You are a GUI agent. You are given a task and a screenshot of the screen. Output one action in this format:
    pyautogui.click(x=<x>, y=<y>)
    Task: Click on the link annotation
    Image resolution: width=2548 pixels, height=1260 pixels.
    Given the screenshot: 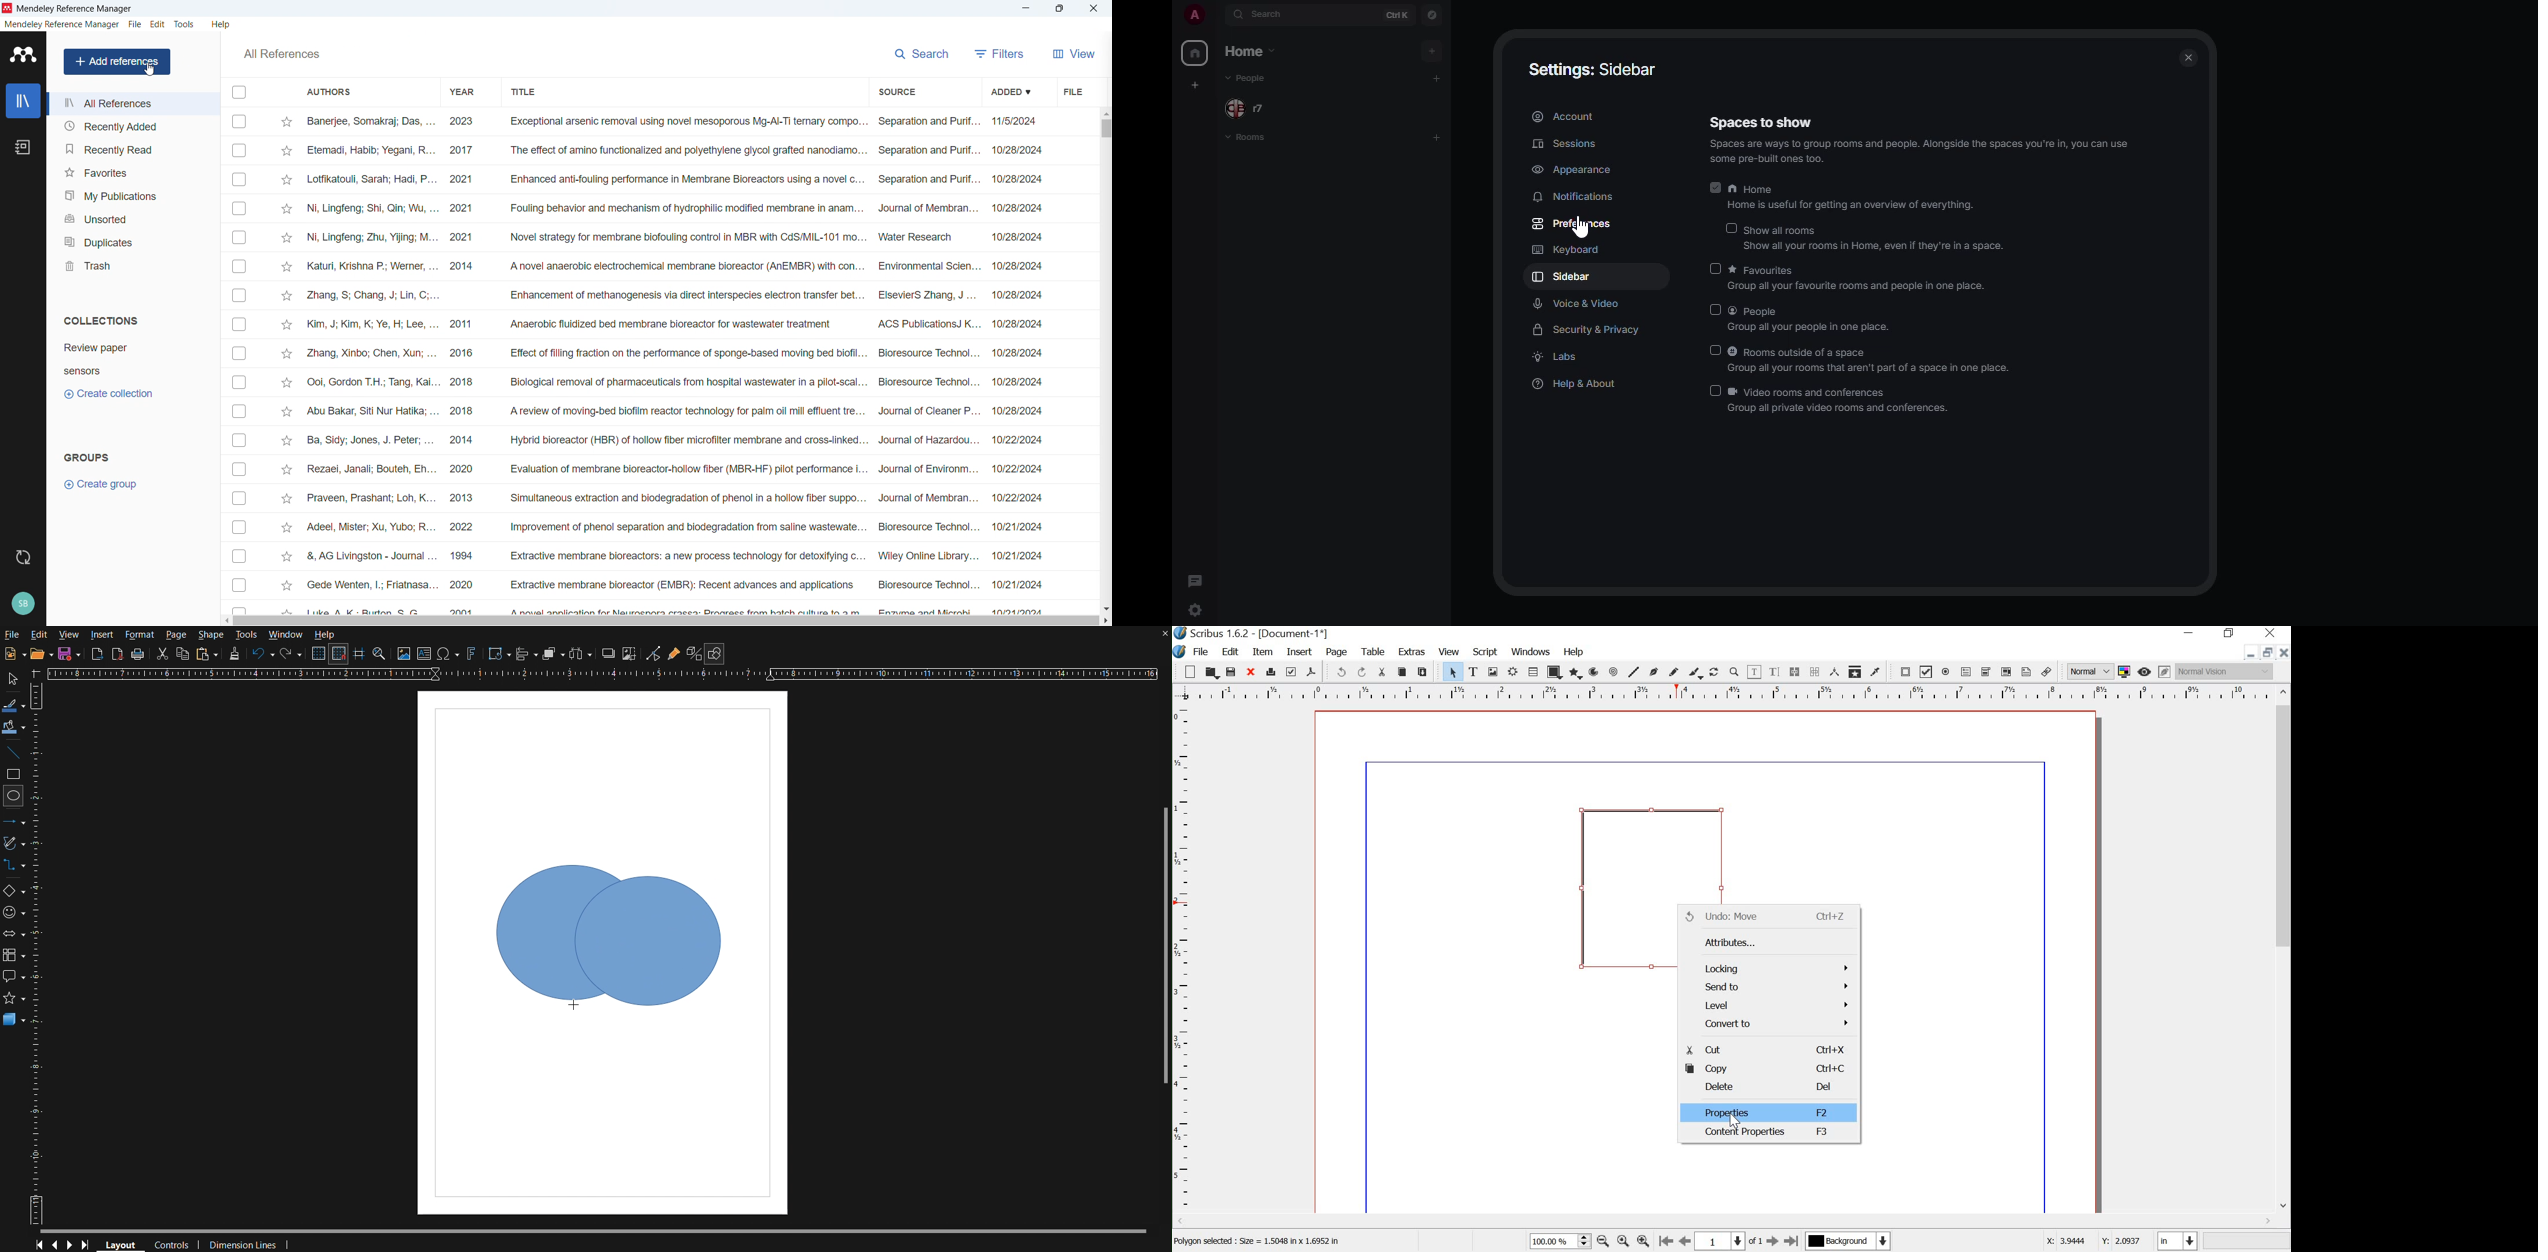 What is the action you would take?
    pyautogui.click(x=2046, y=672)
    